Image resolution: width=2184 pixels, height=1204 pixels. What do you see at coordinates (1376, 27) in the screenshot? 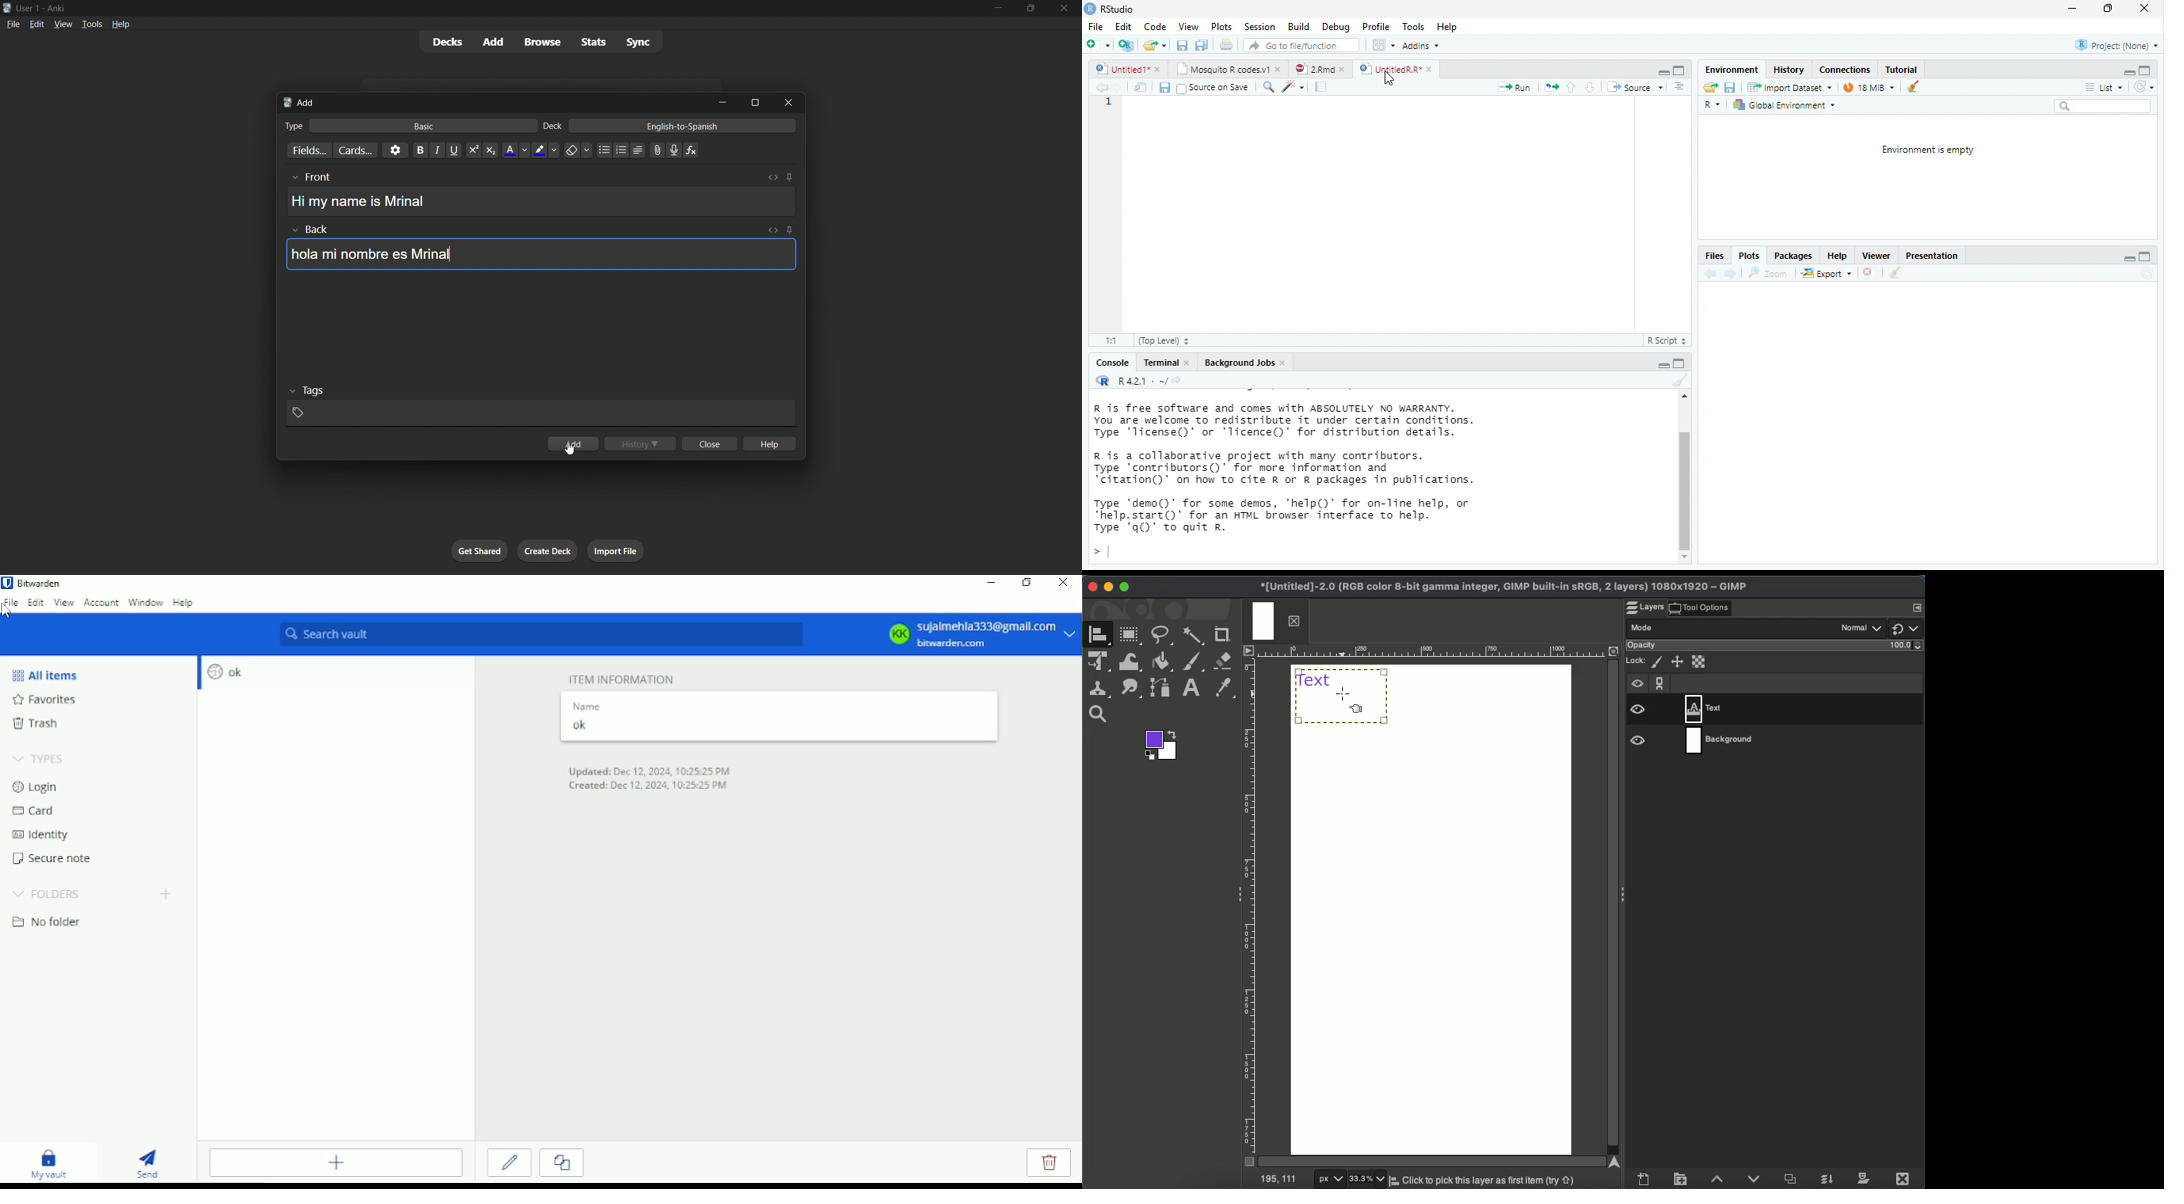
I see `Profile` at bounding box center [1376, 27].